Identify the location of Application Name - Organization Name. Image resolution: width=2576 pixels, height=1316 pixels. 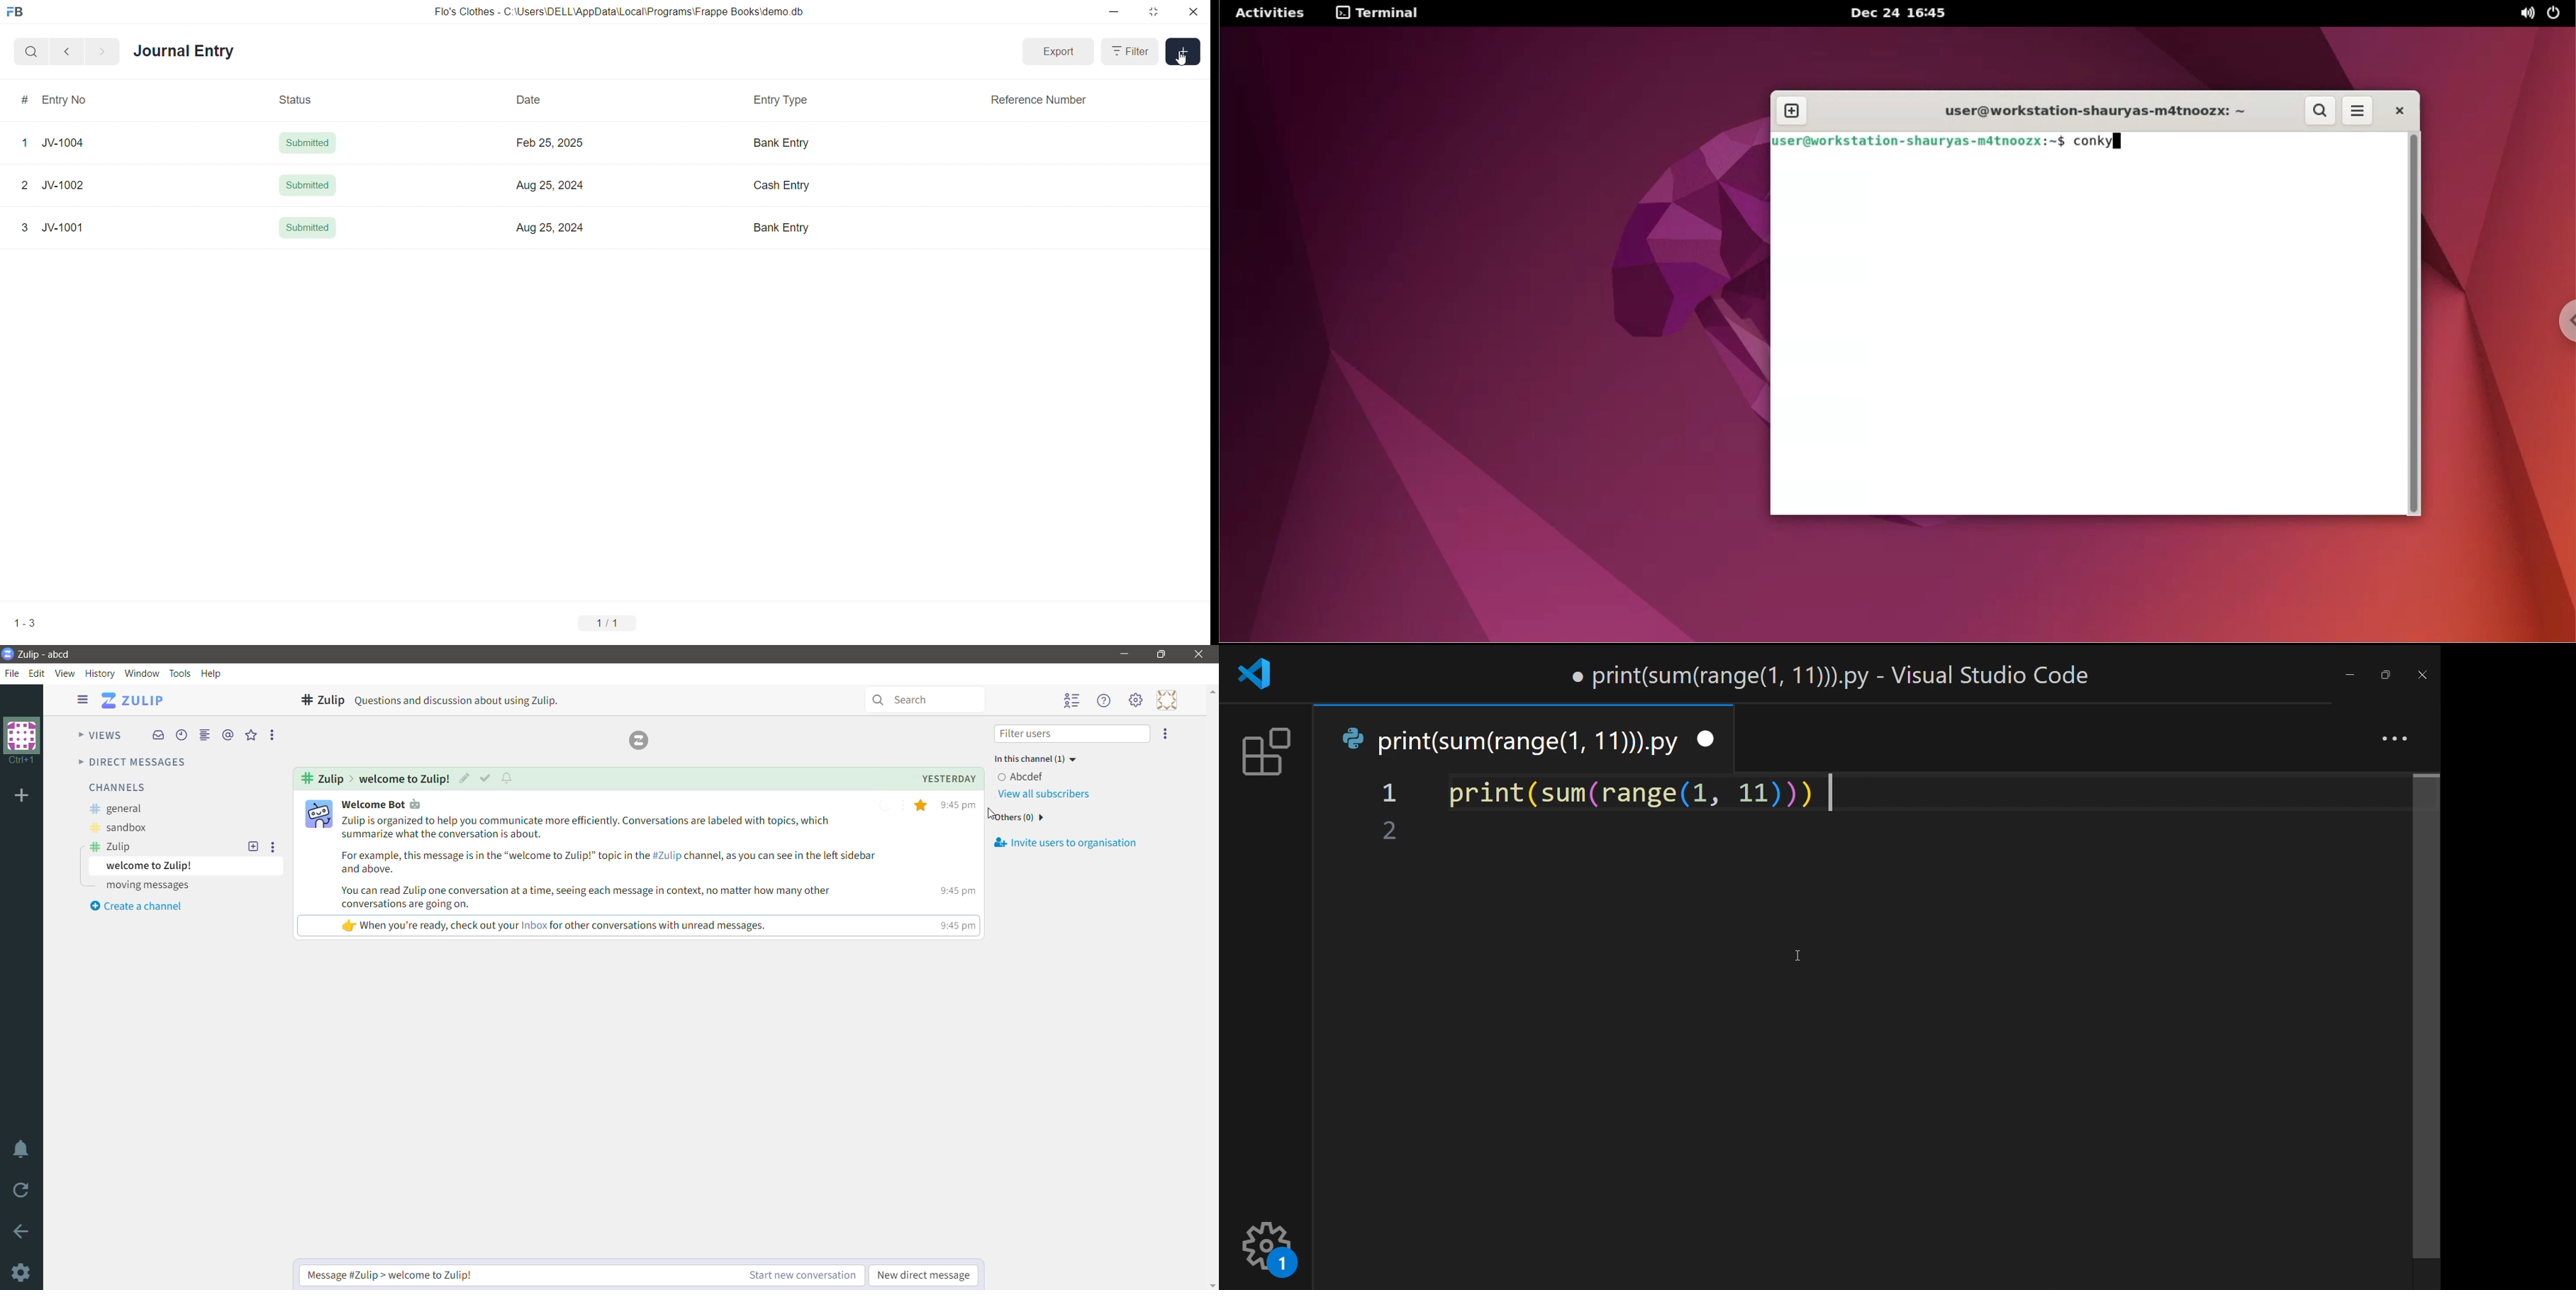
(49, 655).